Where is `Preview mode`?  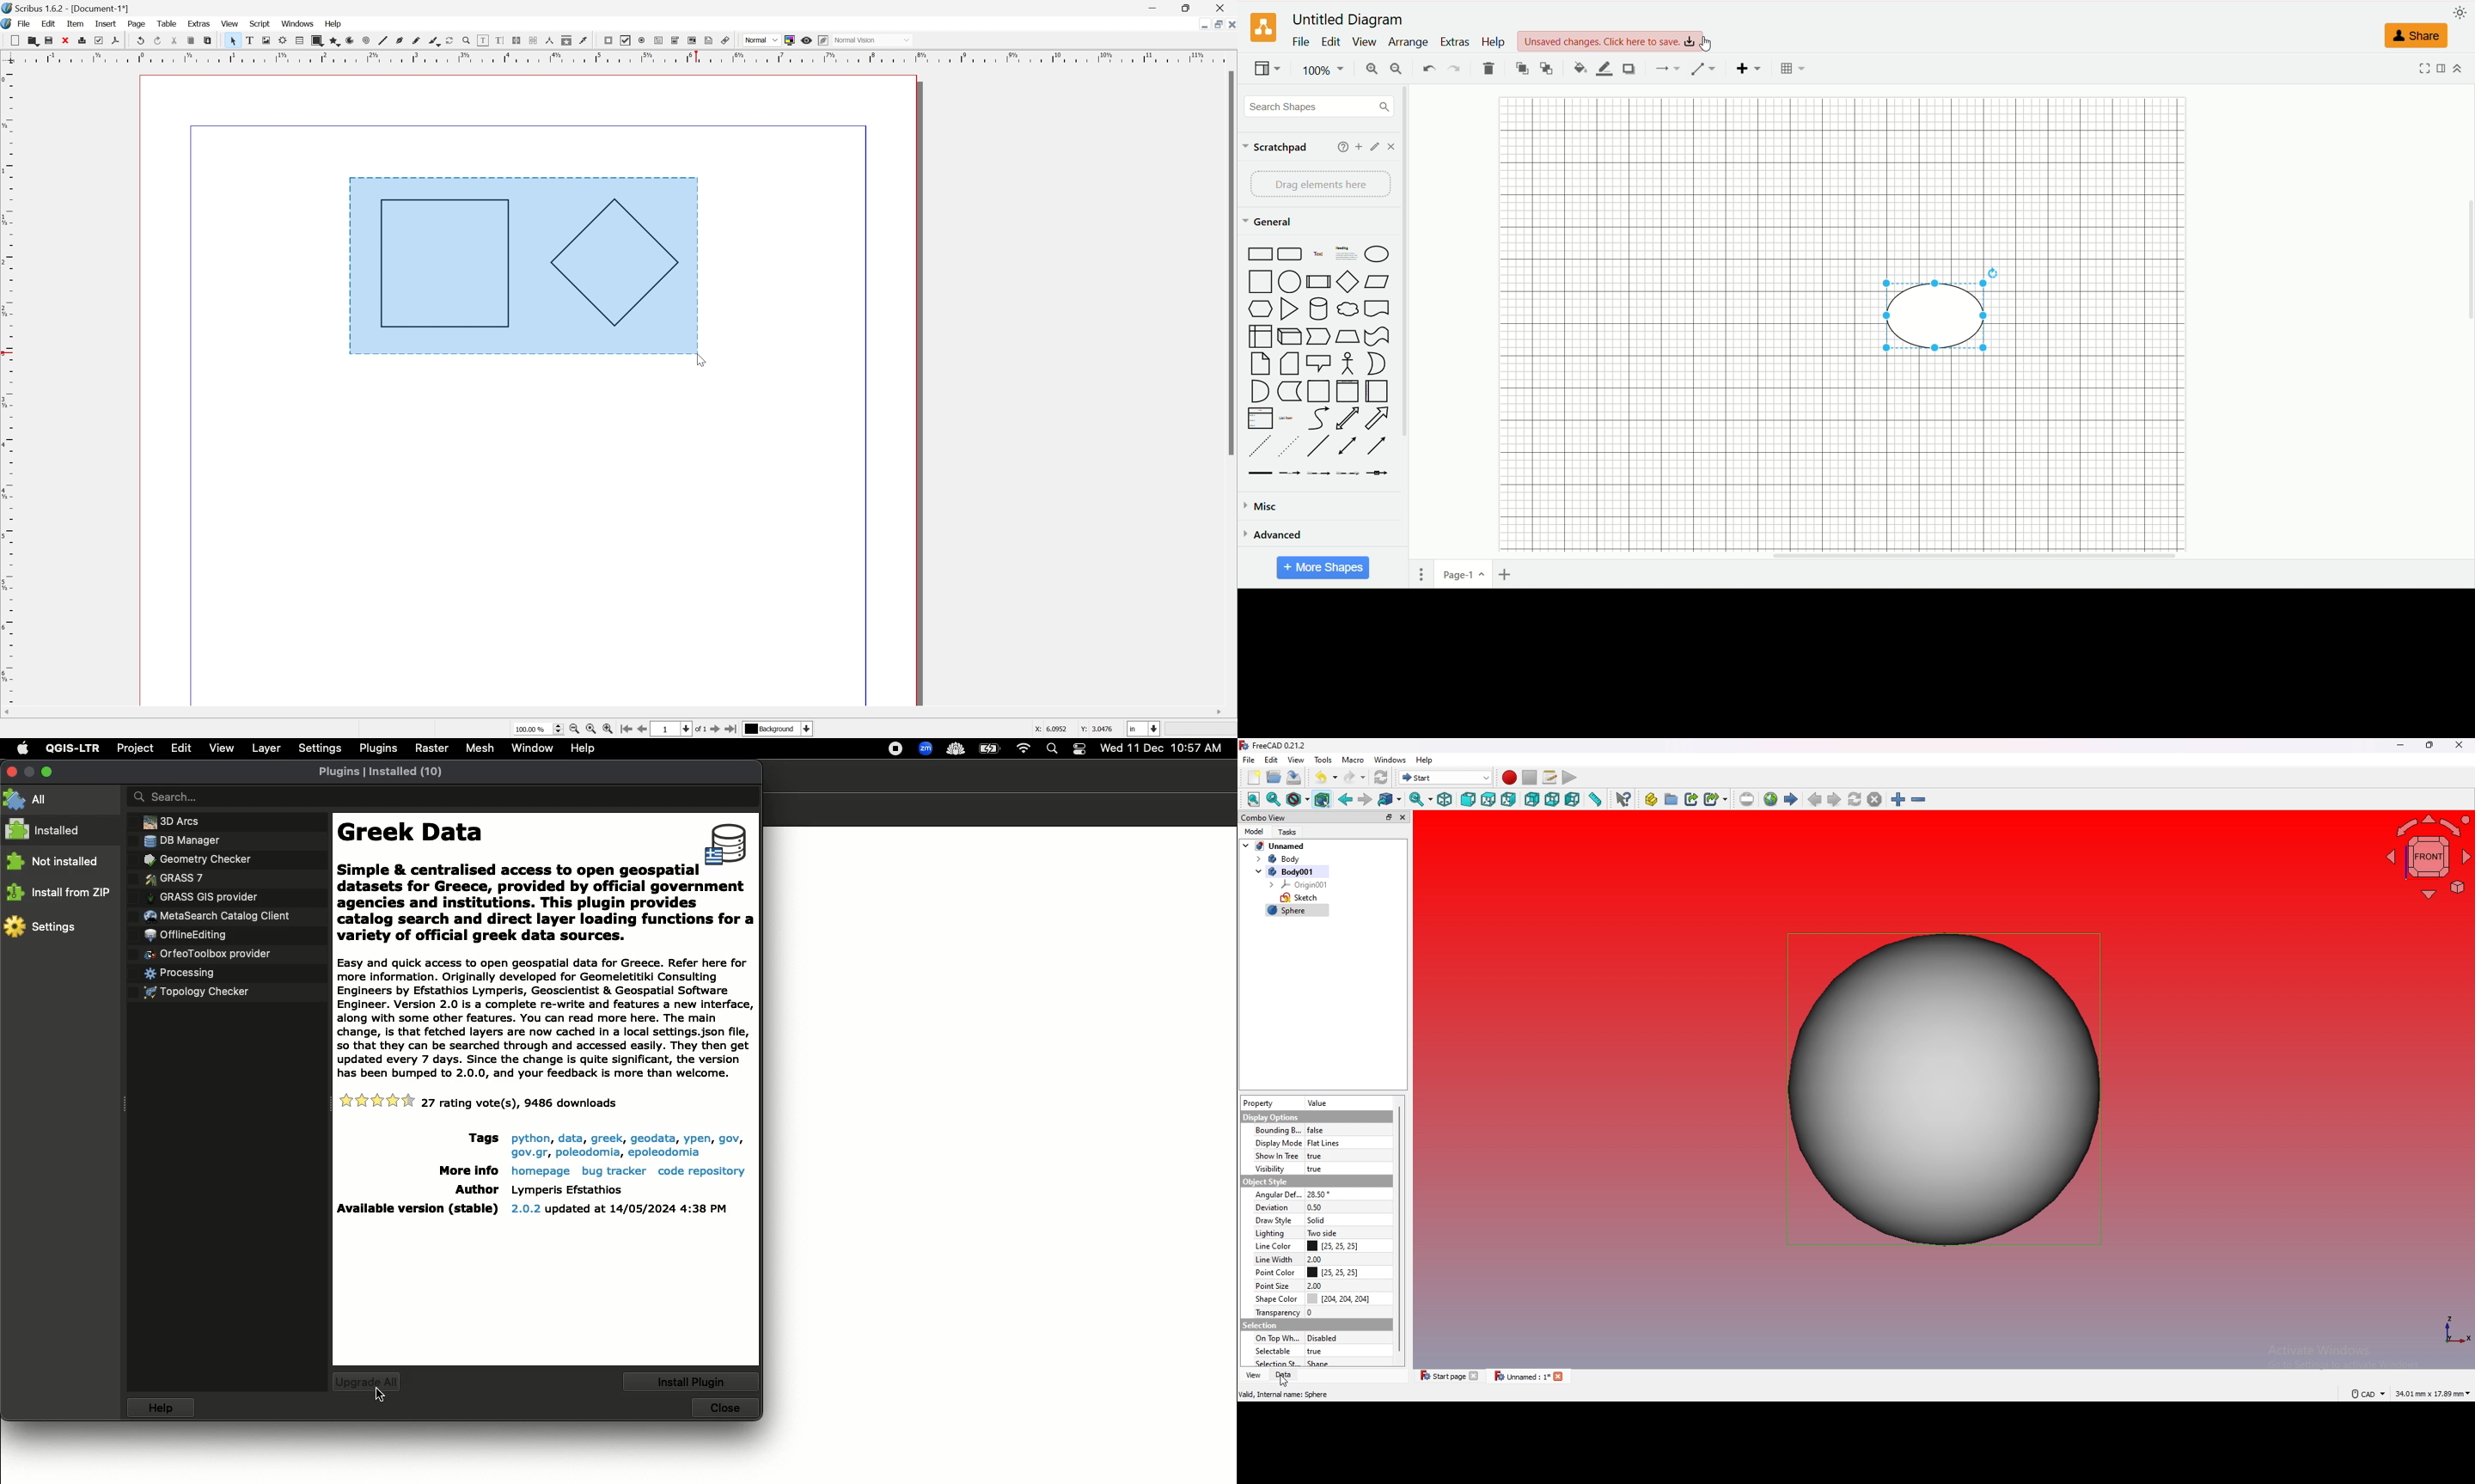
Preview mode is located at coordinates (806, 41).